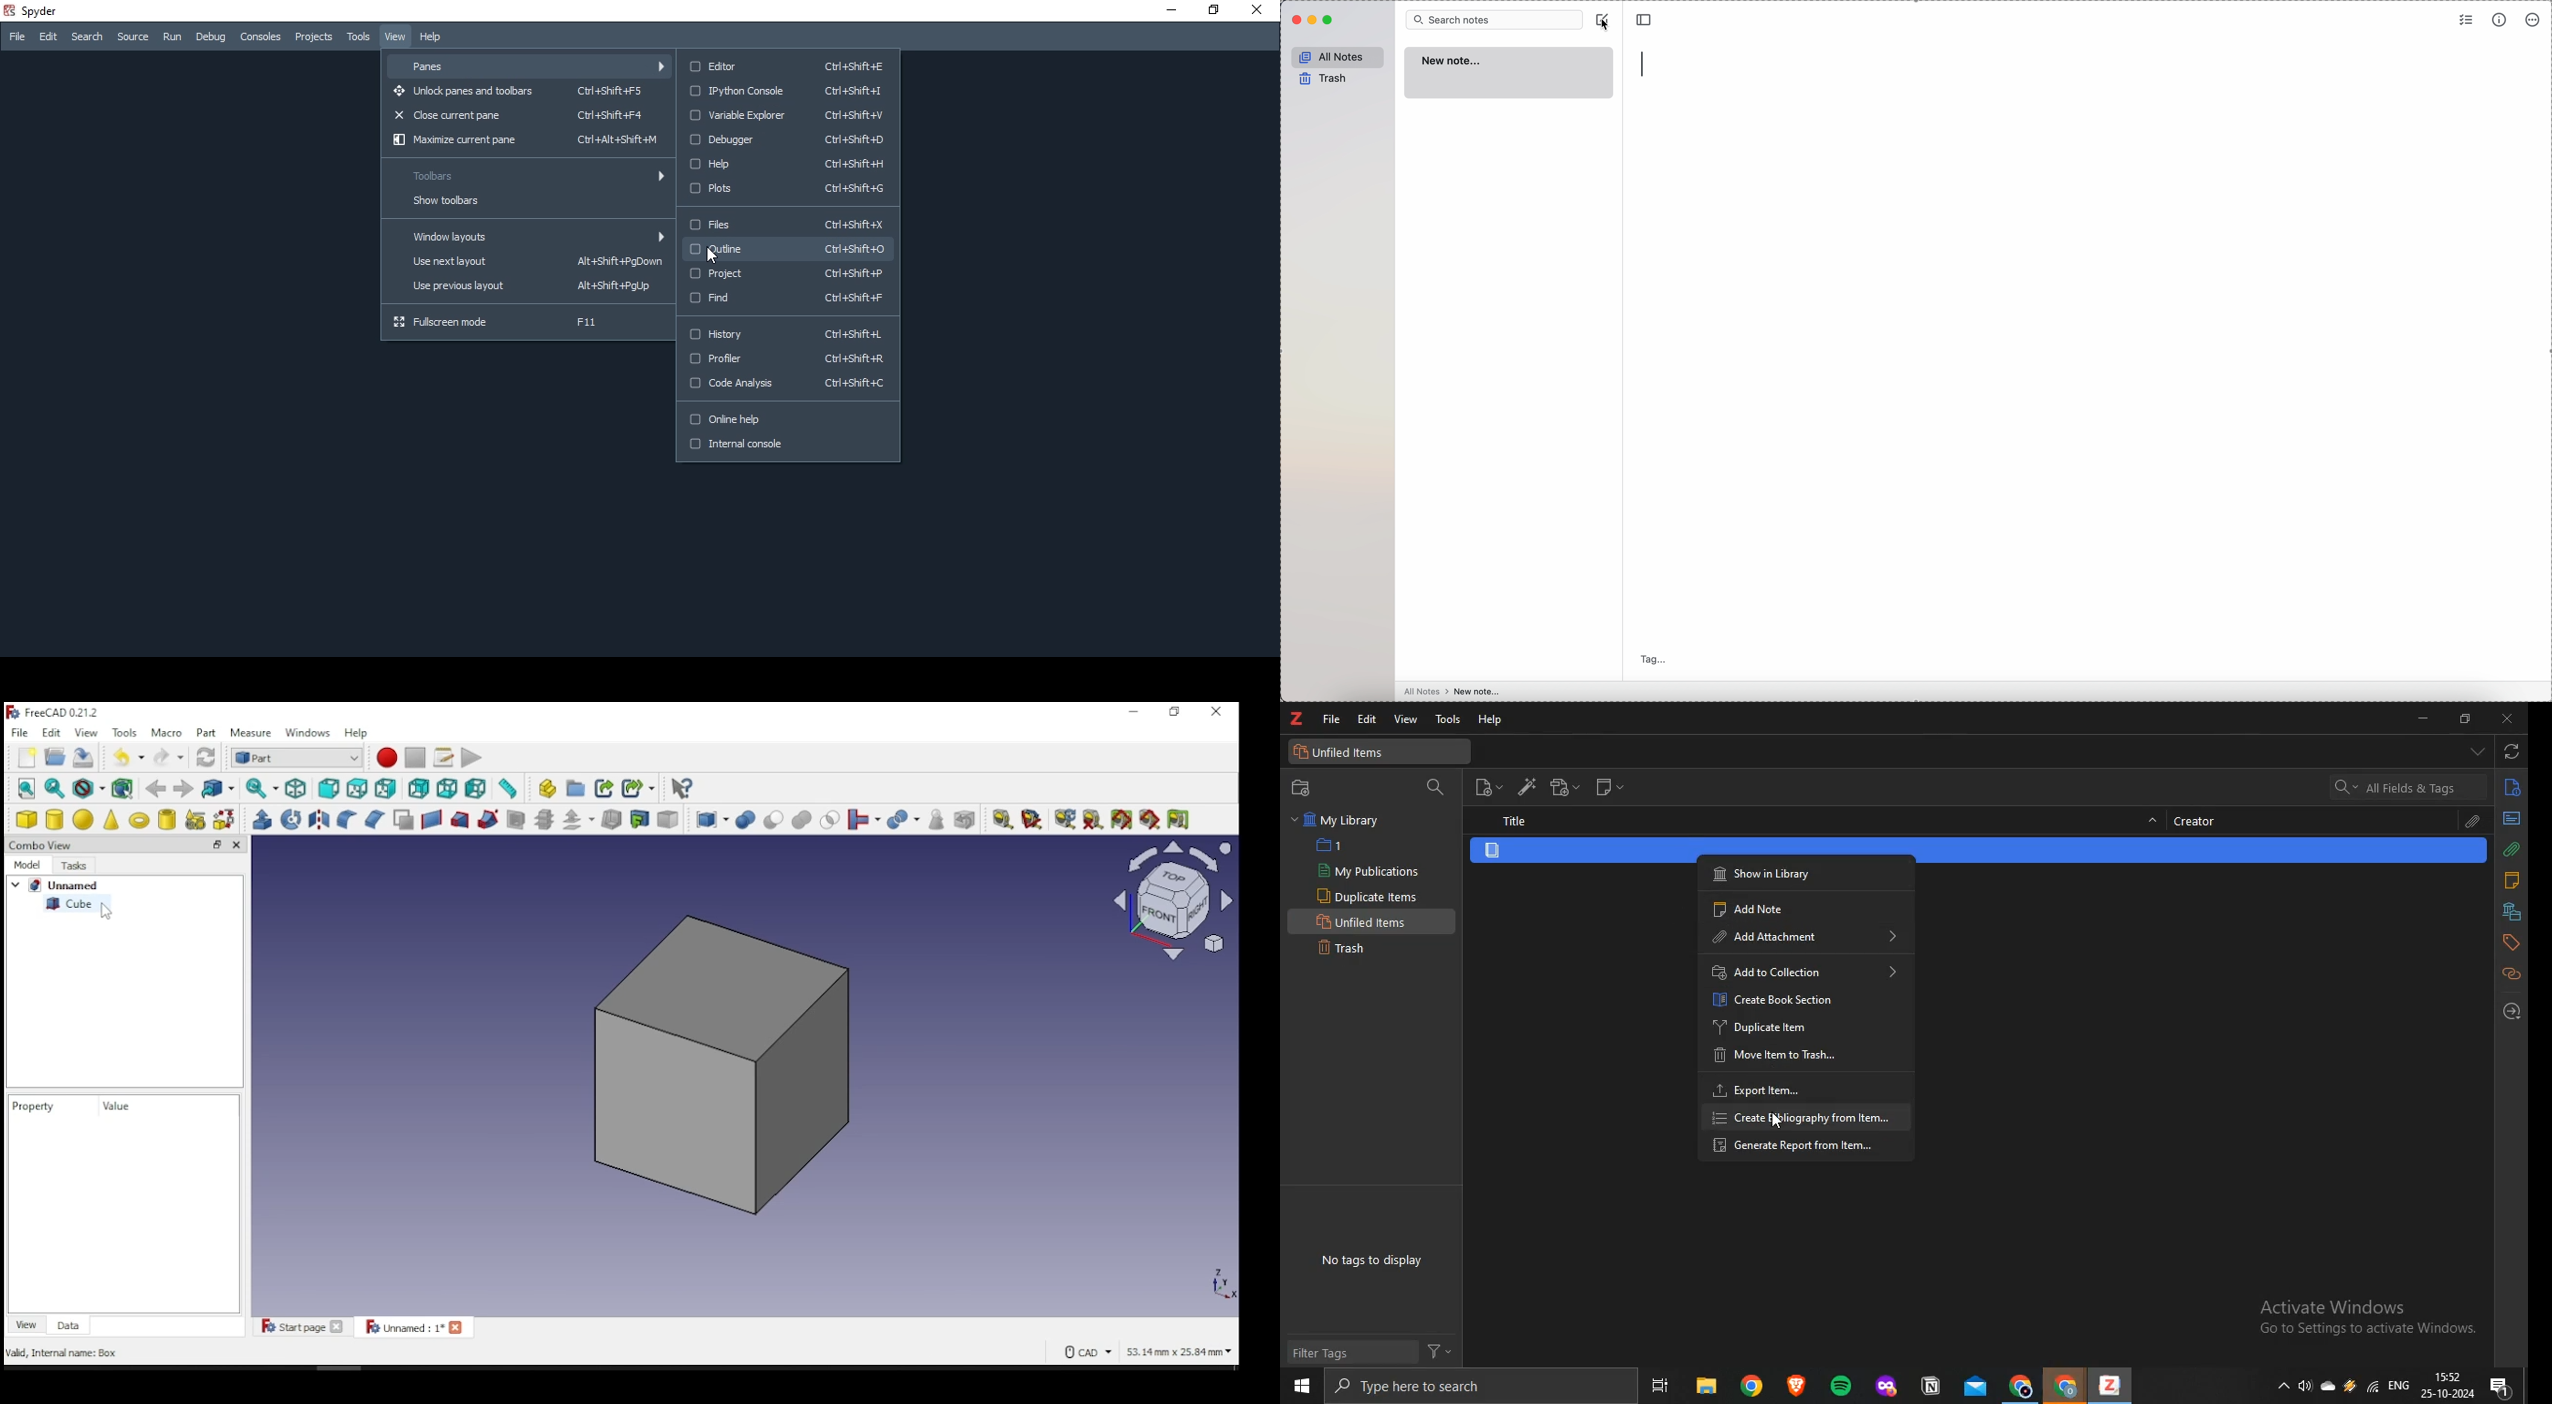 The height and width of the screenshot is (1428, 2576). I want to click on type title, so click(1643, 65).